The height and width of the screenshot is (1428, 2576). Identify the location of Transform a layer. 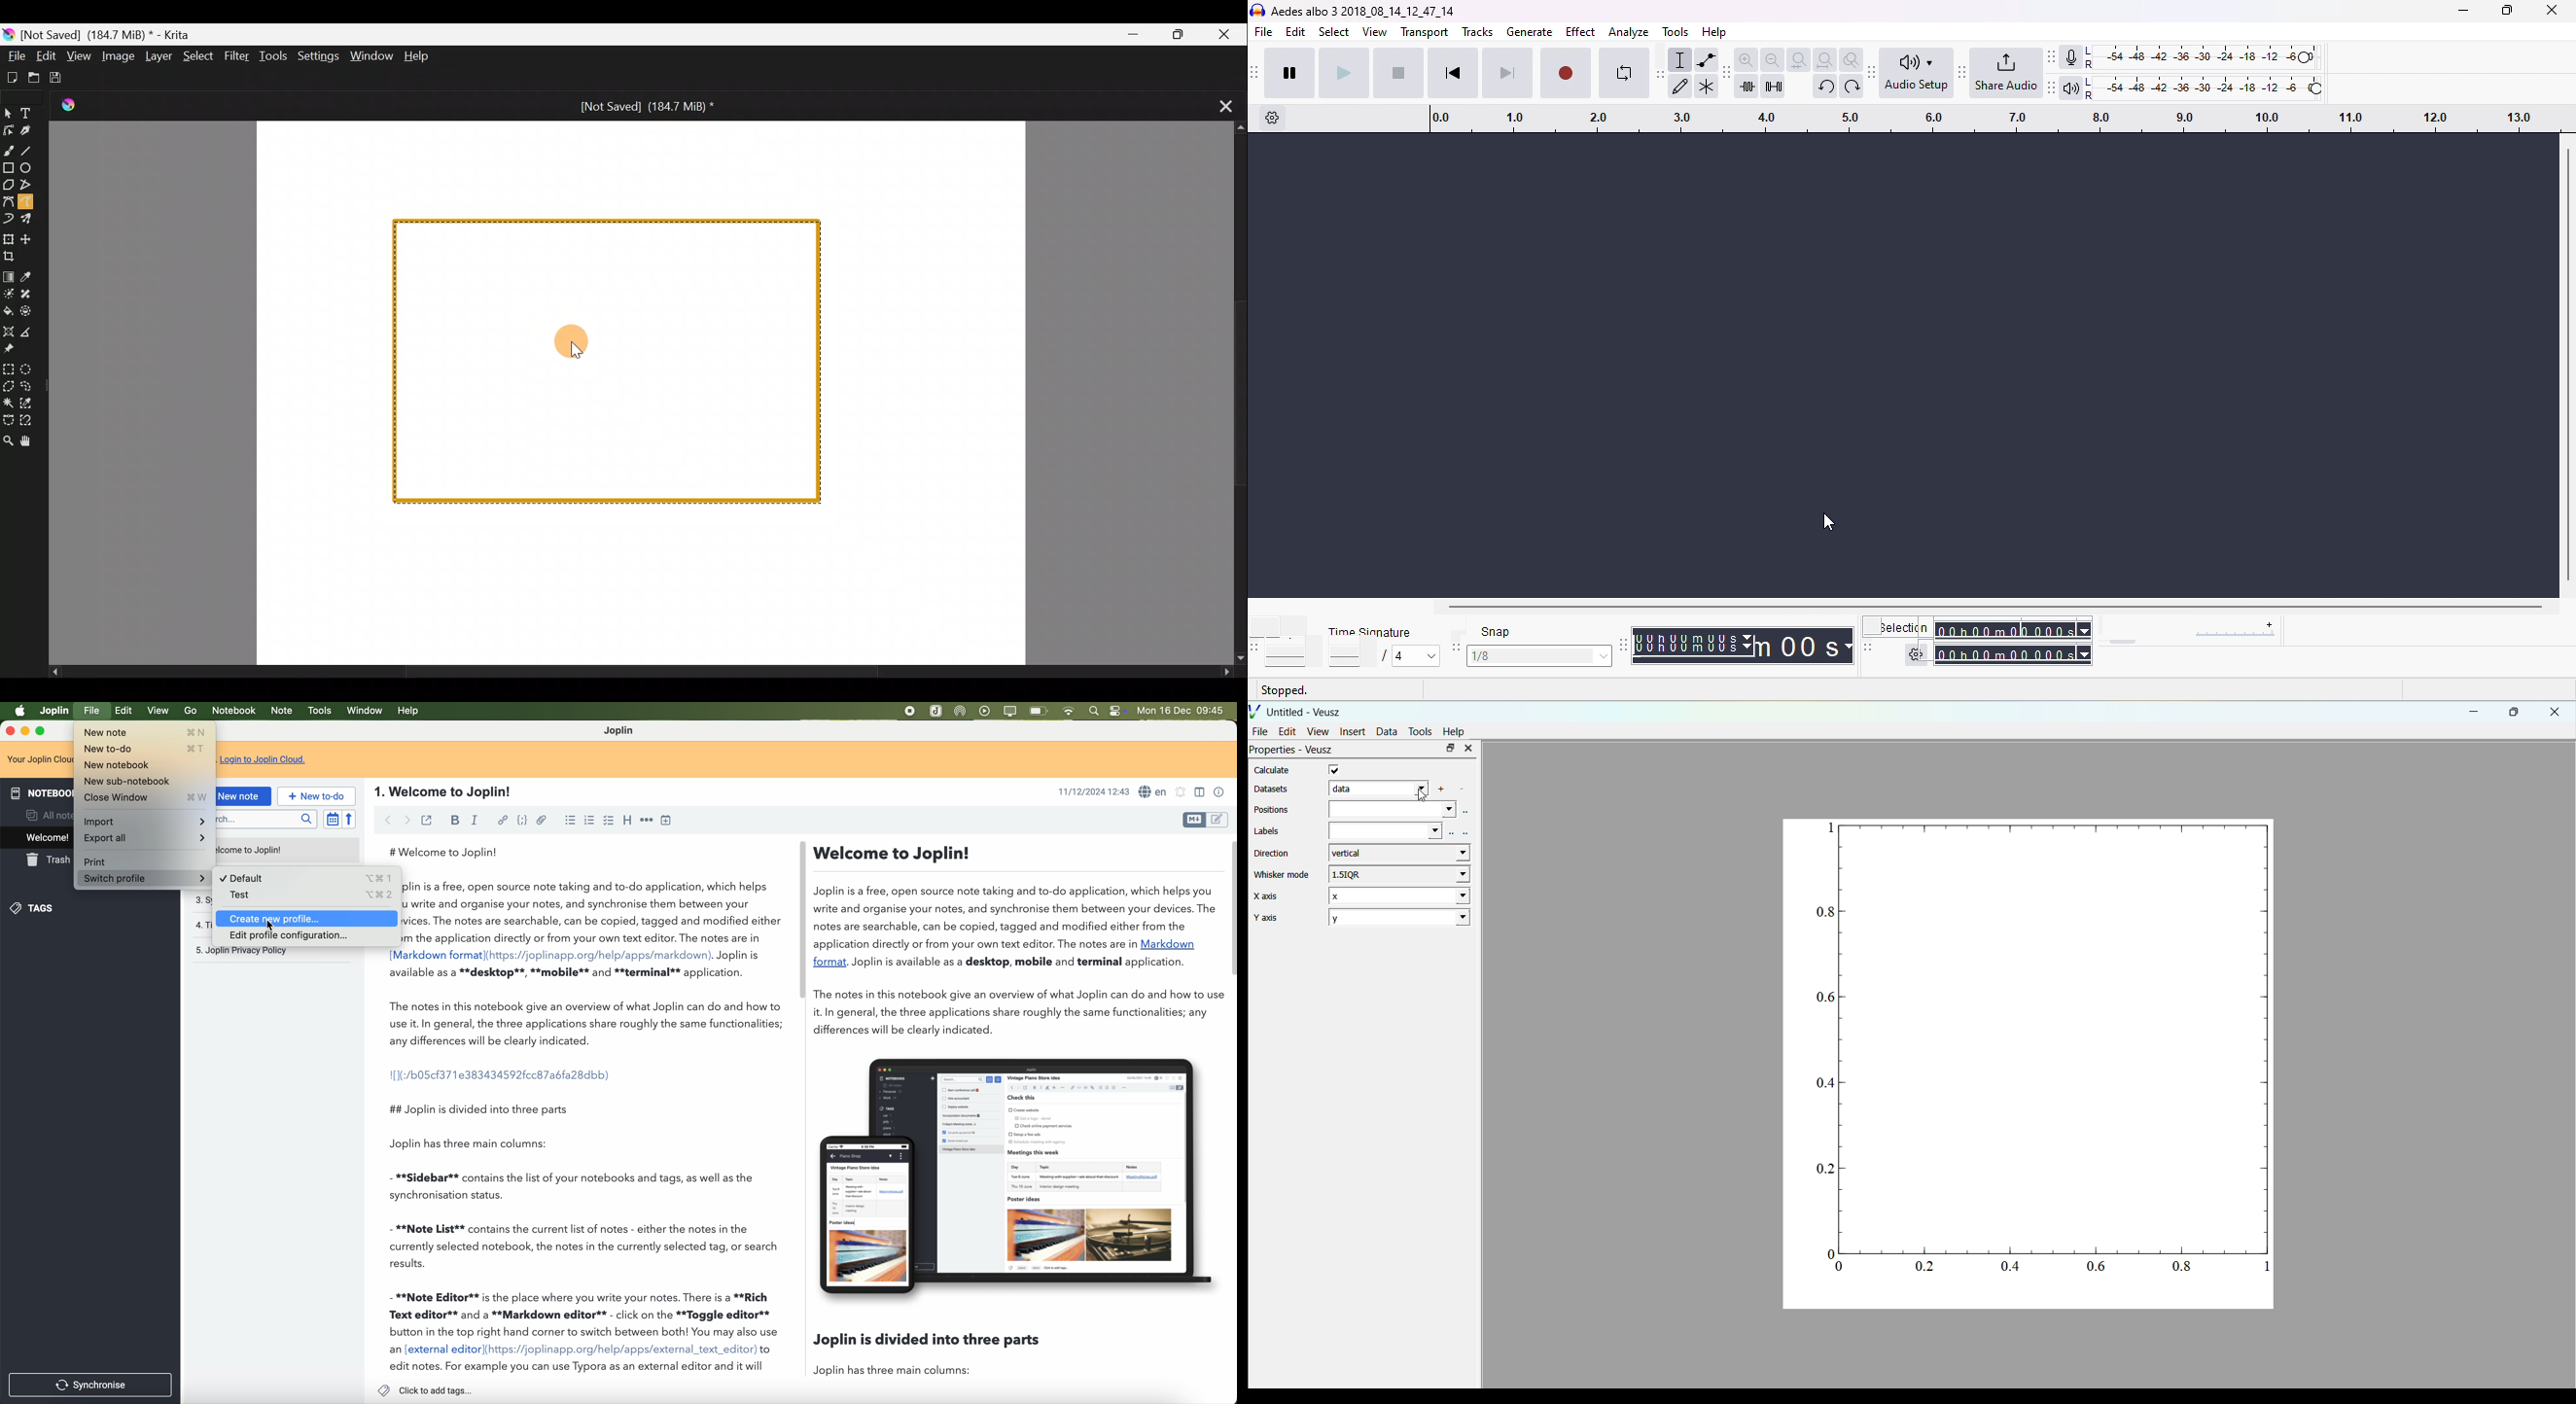
(8, 240).